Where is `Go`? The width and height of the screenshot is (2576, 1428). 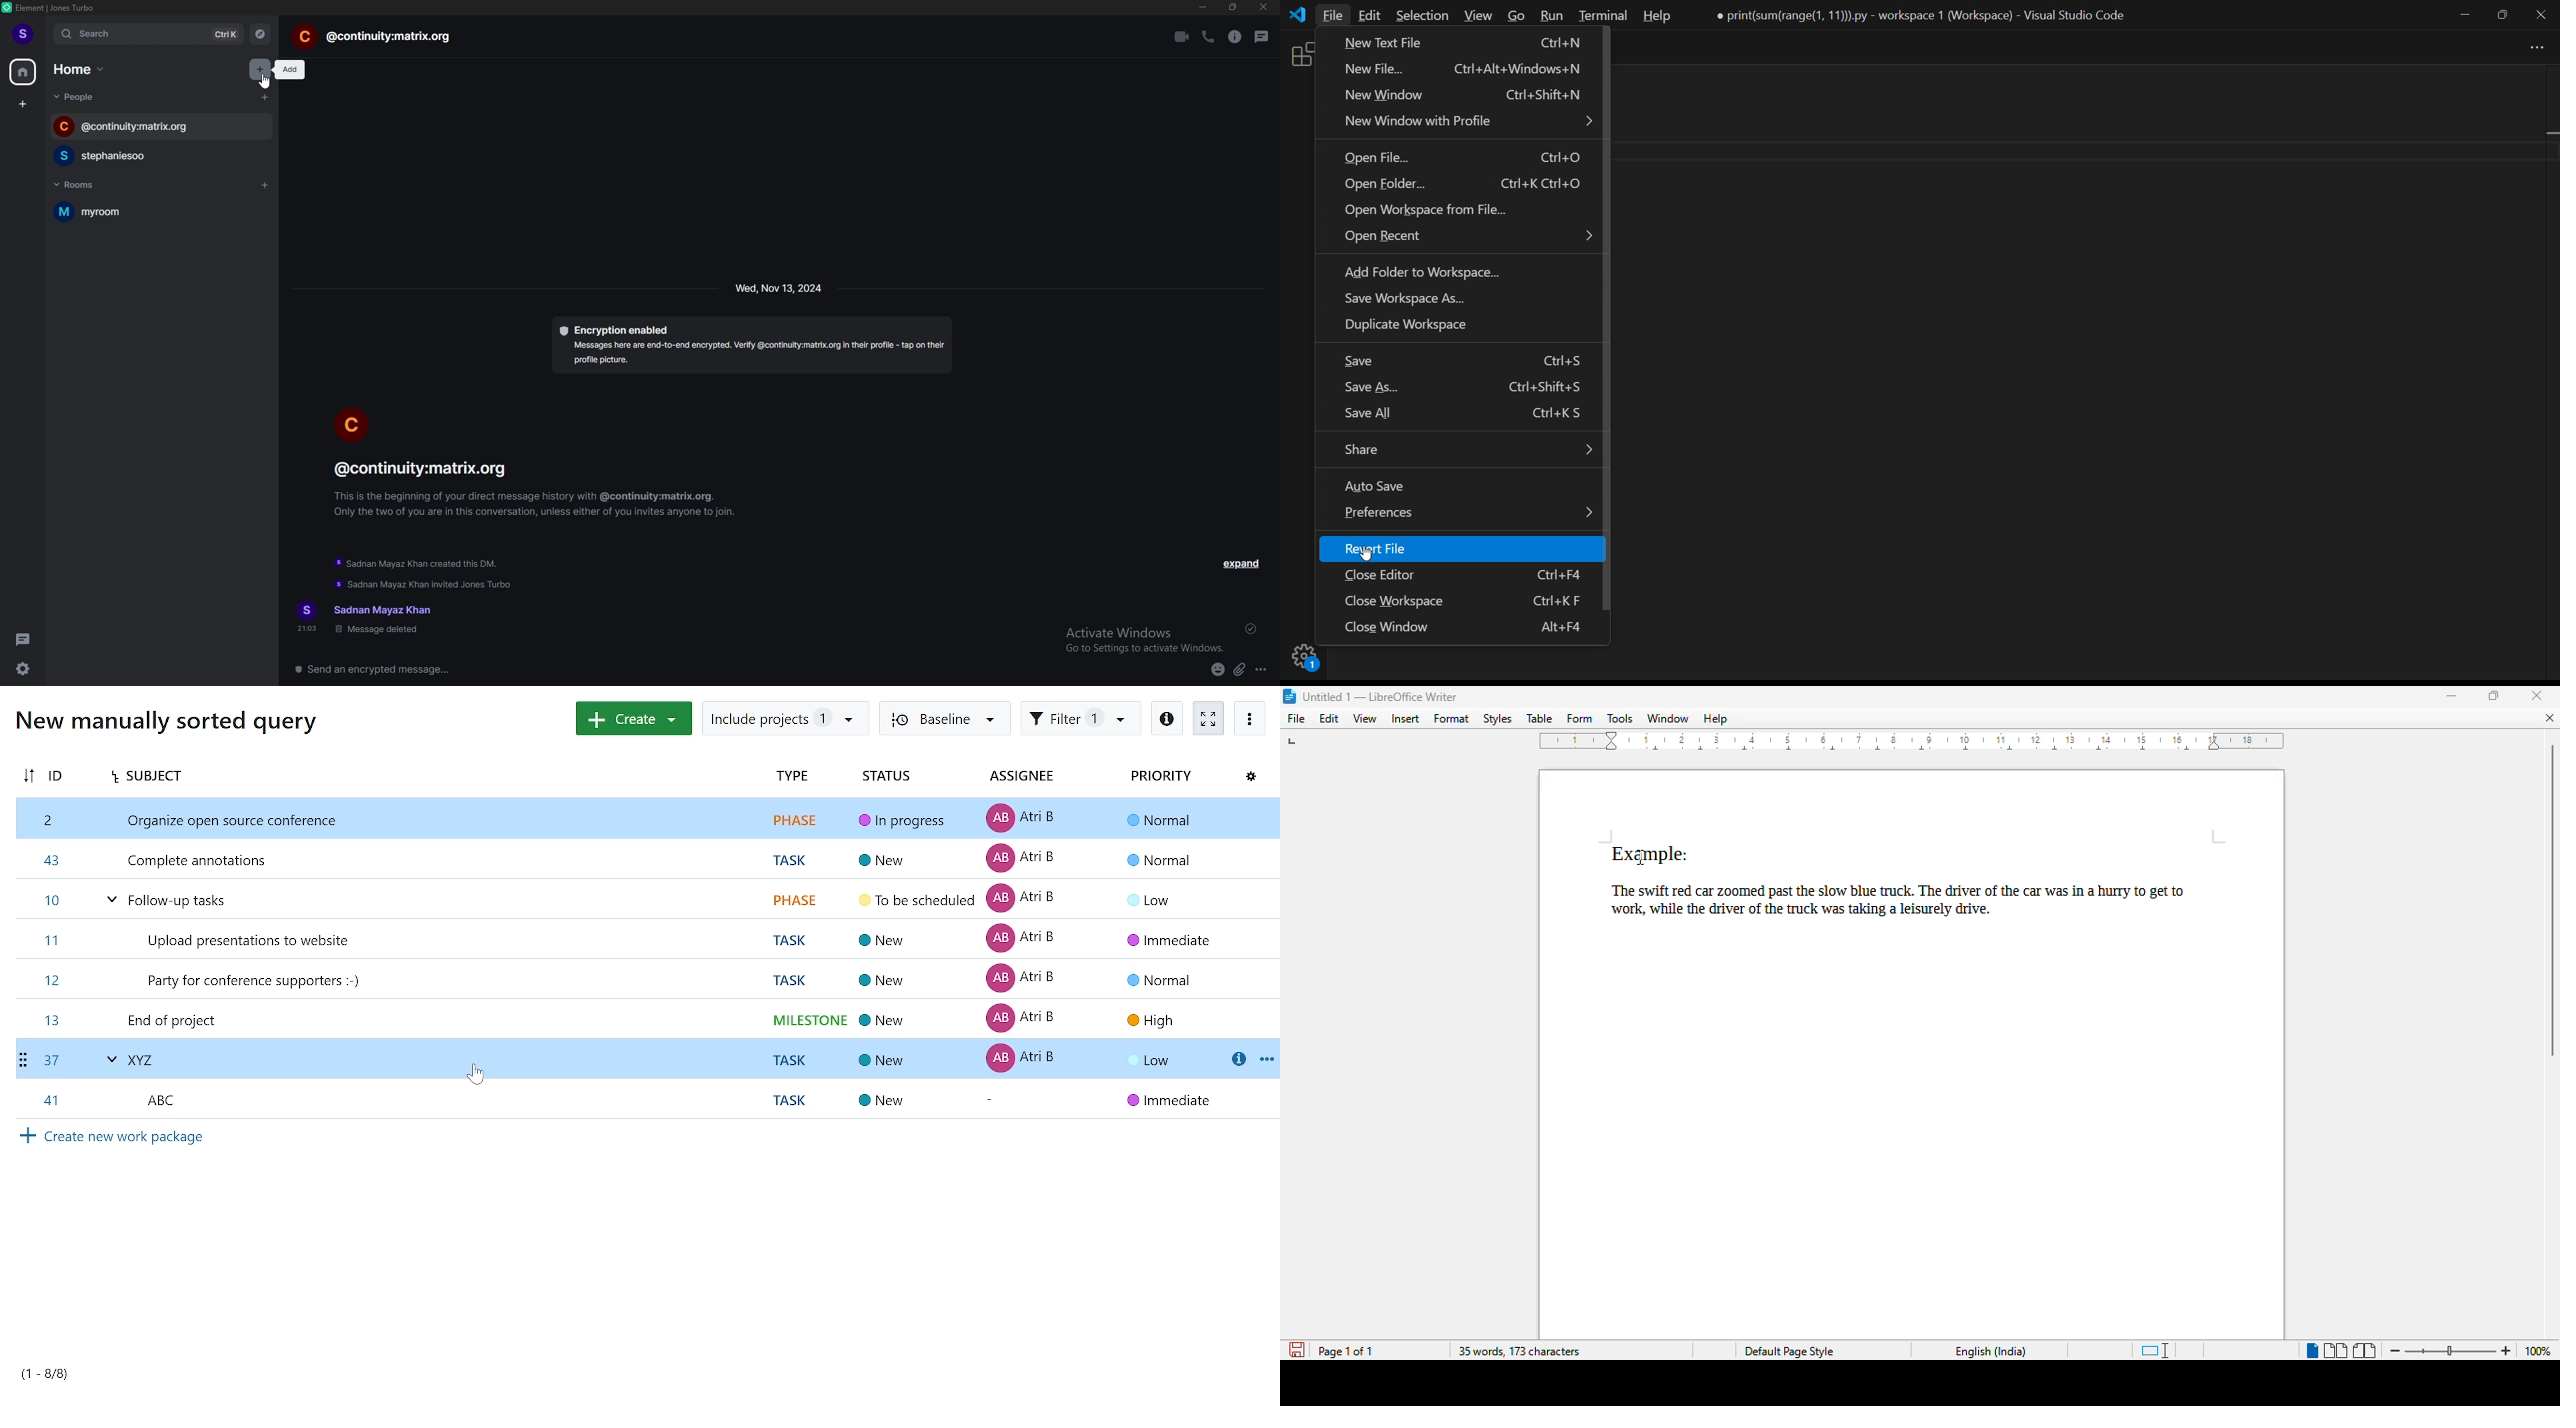 Go is located at coordinates (1519, 15).